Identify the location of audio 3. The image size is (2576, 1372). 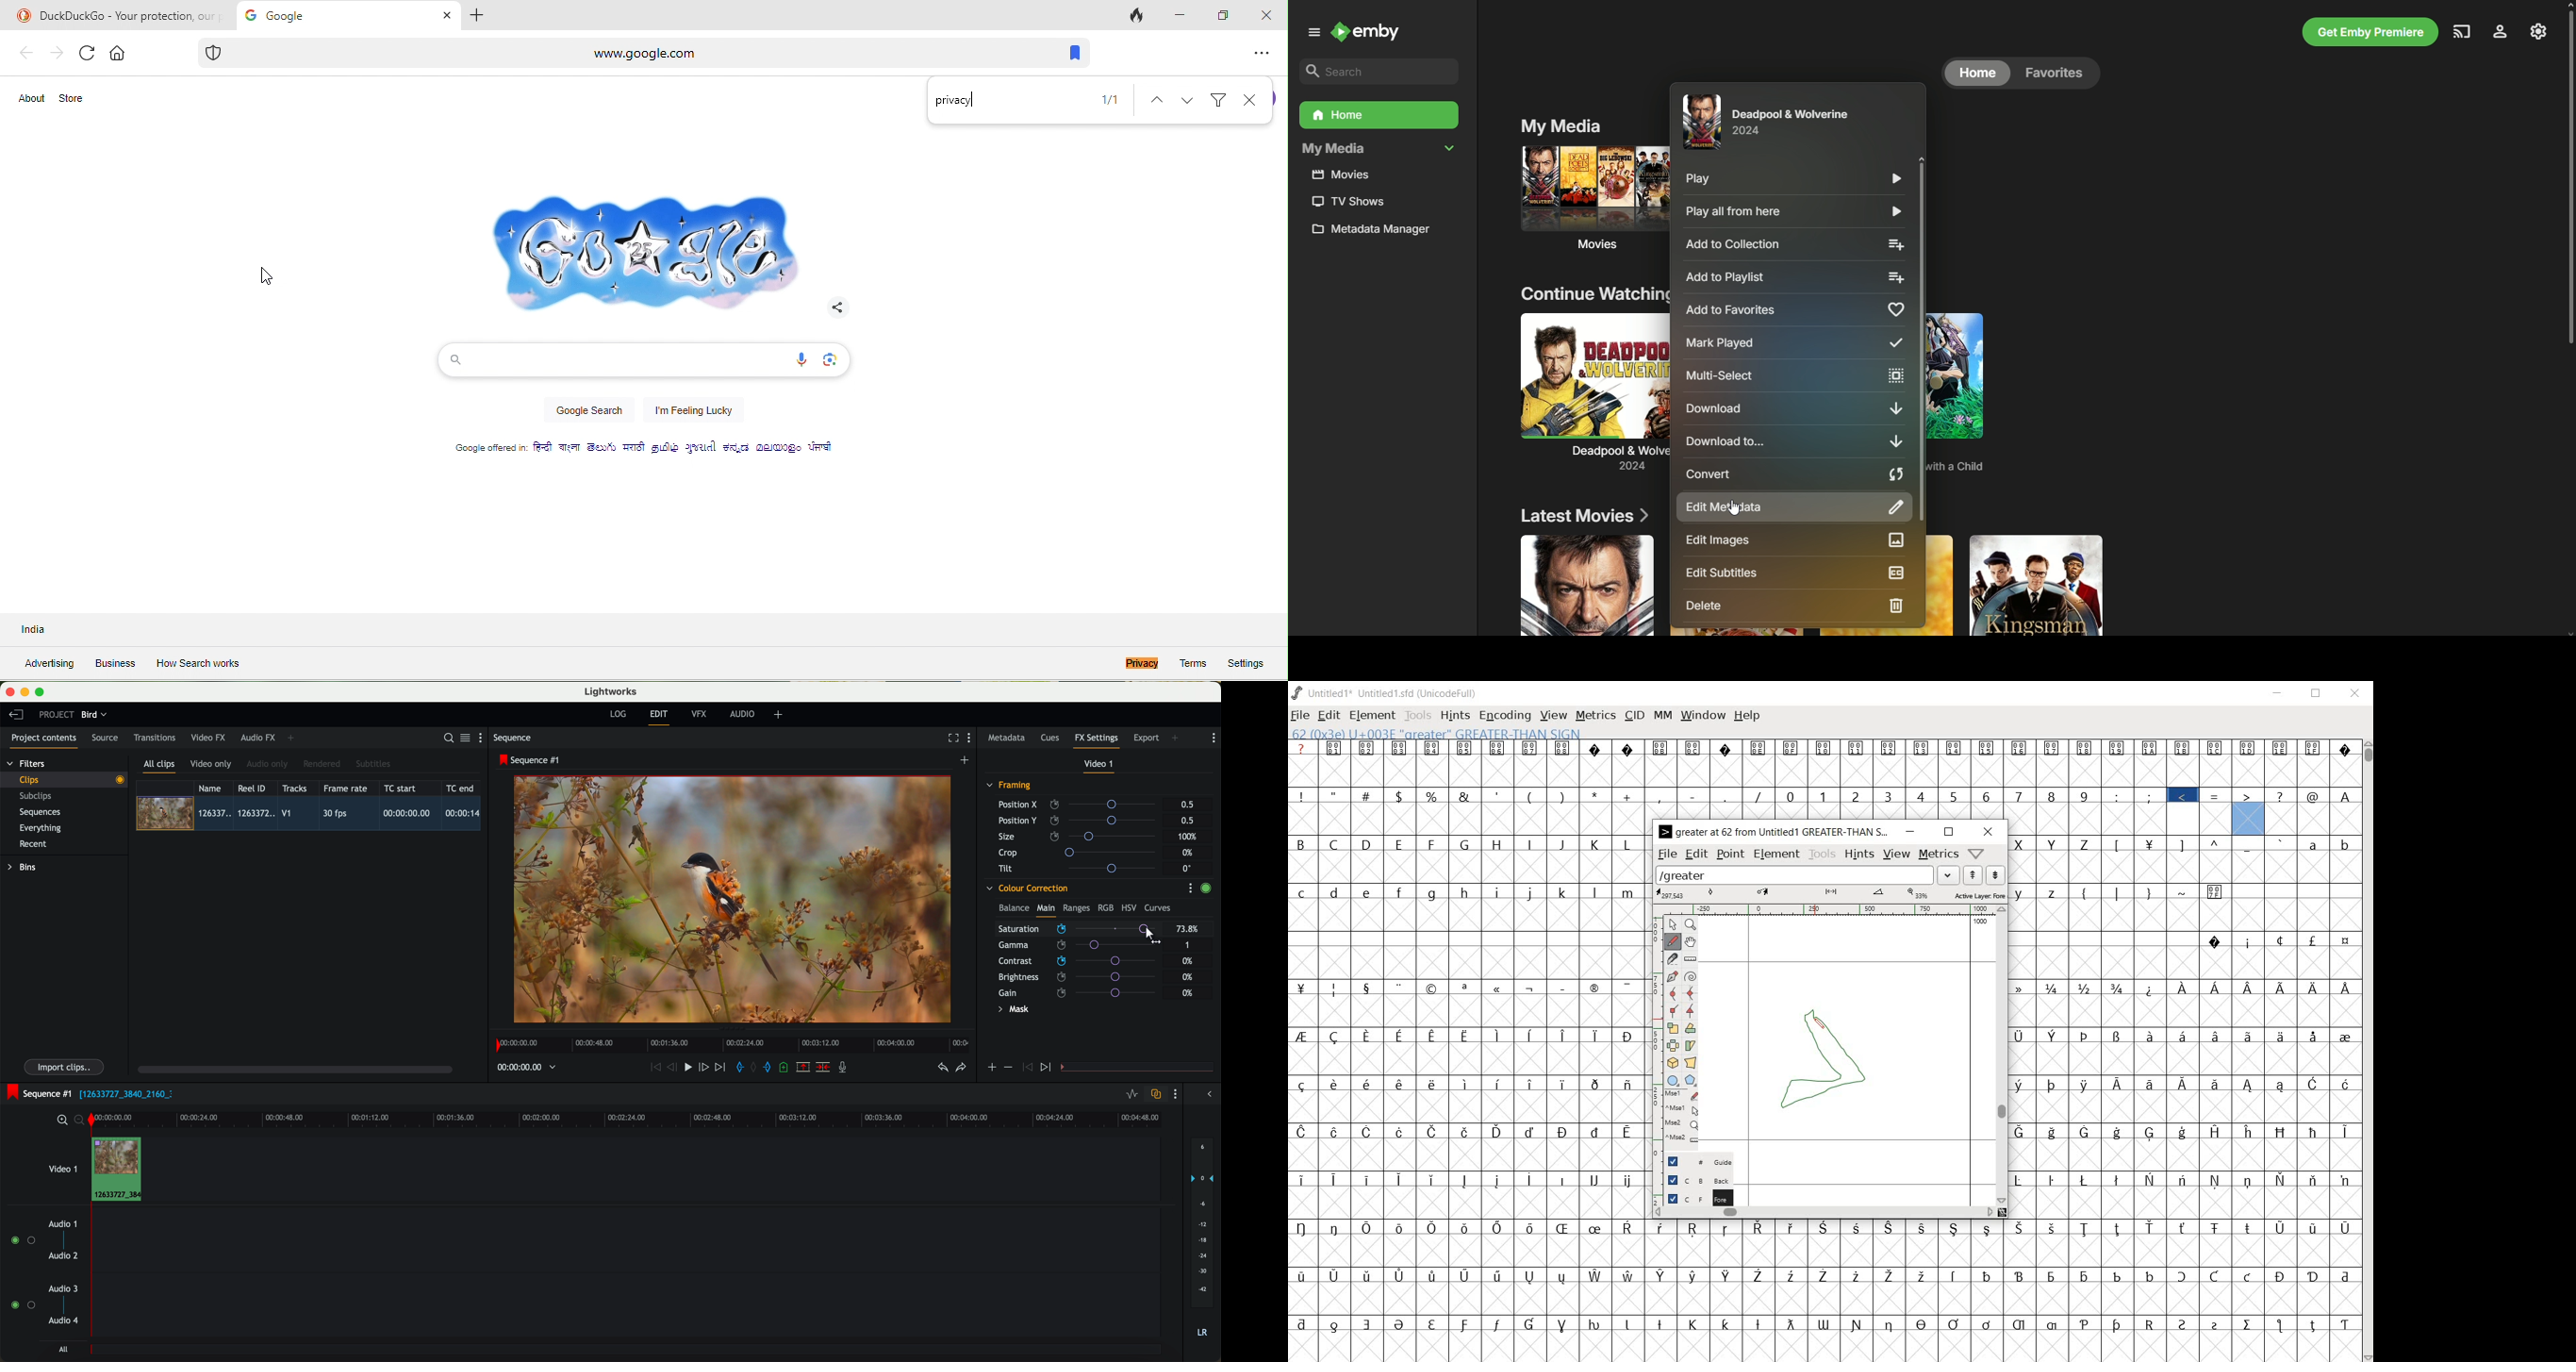
(59, 1288).